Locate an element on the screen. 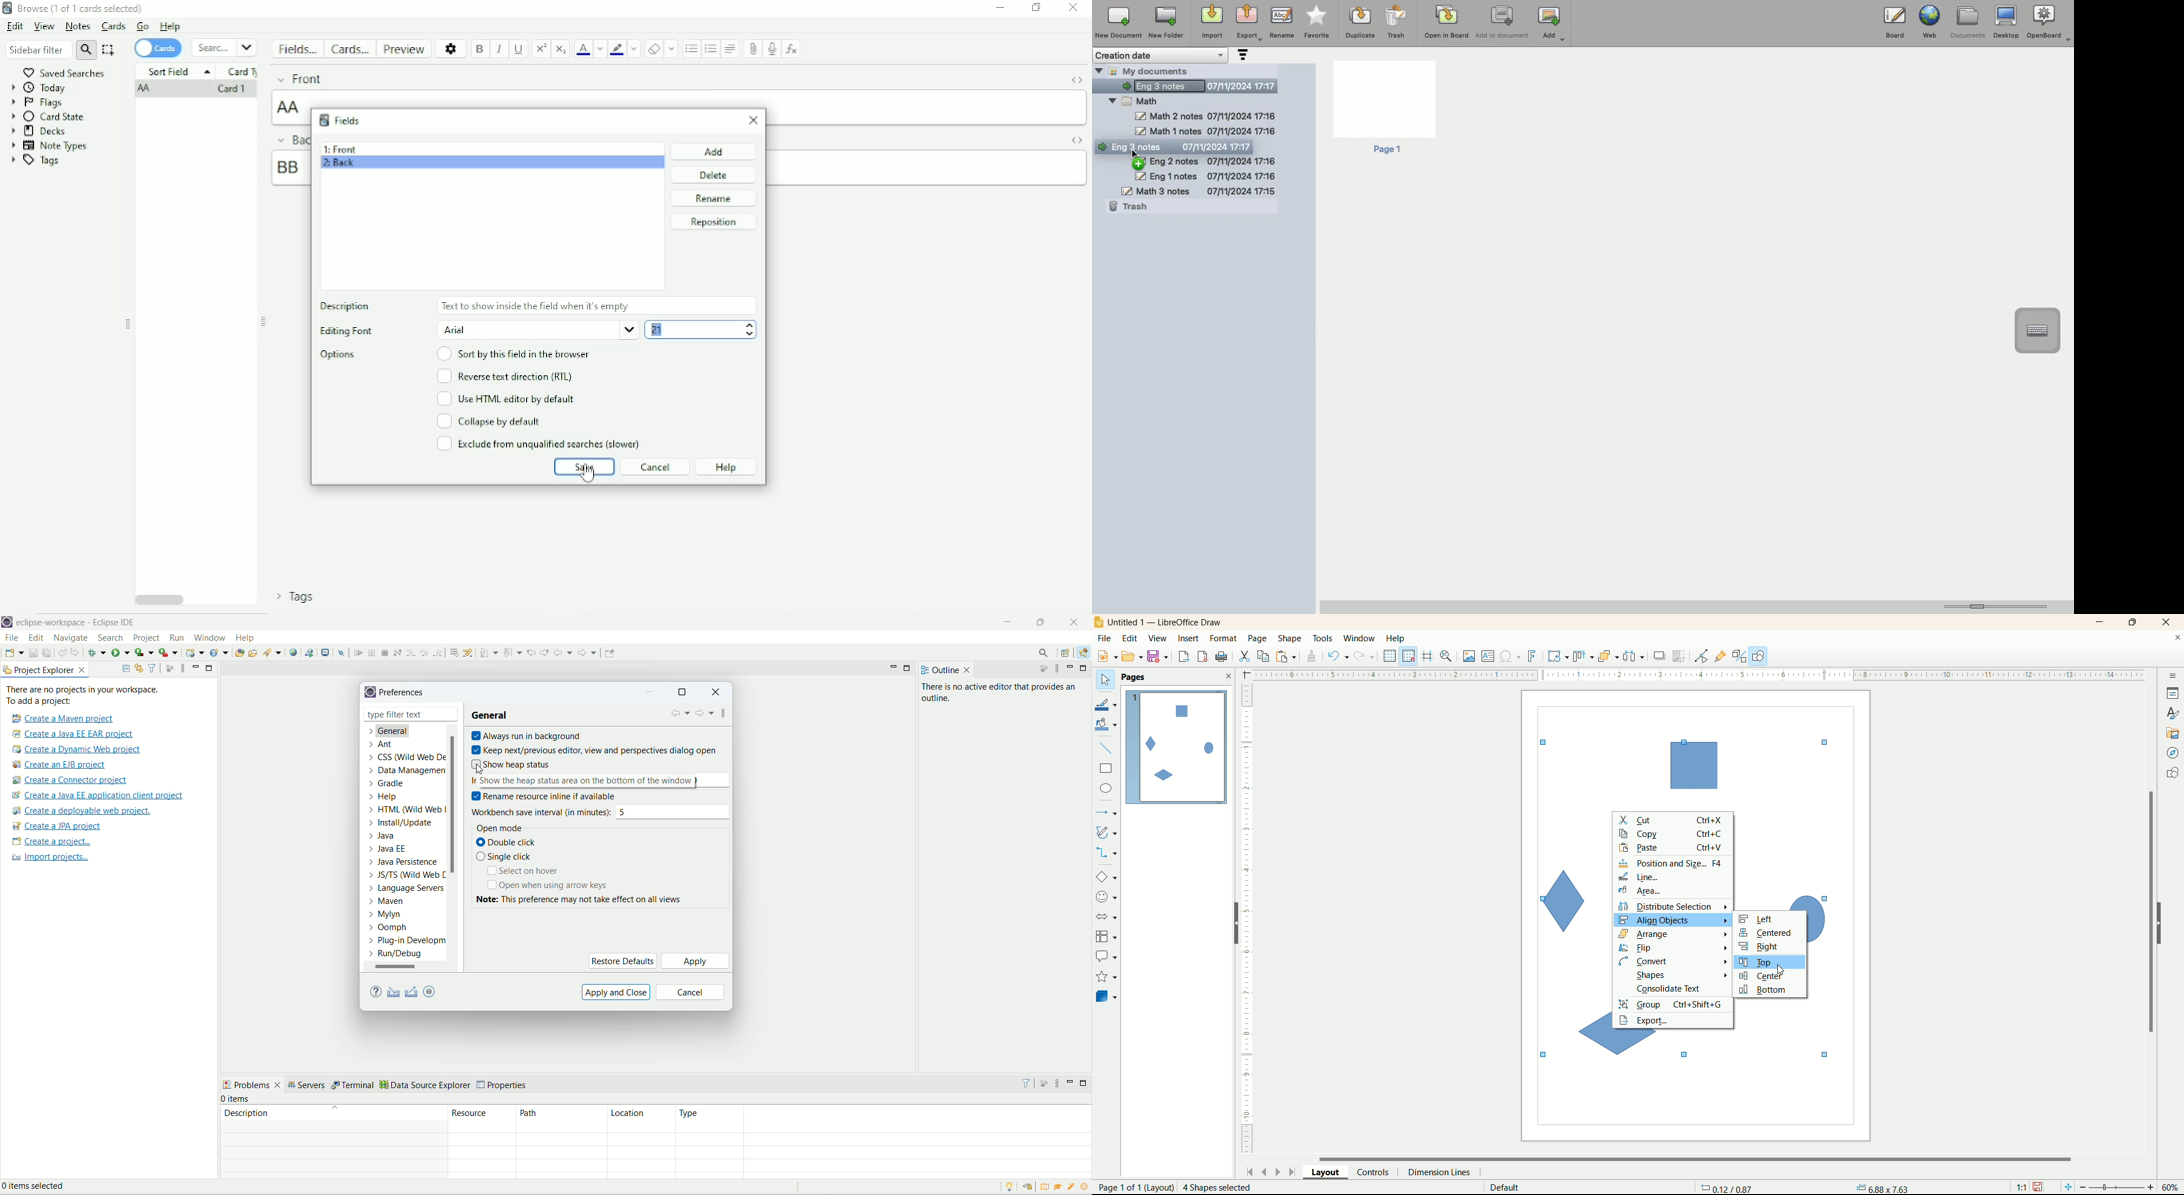  export is located at coordinates (1183, 654).